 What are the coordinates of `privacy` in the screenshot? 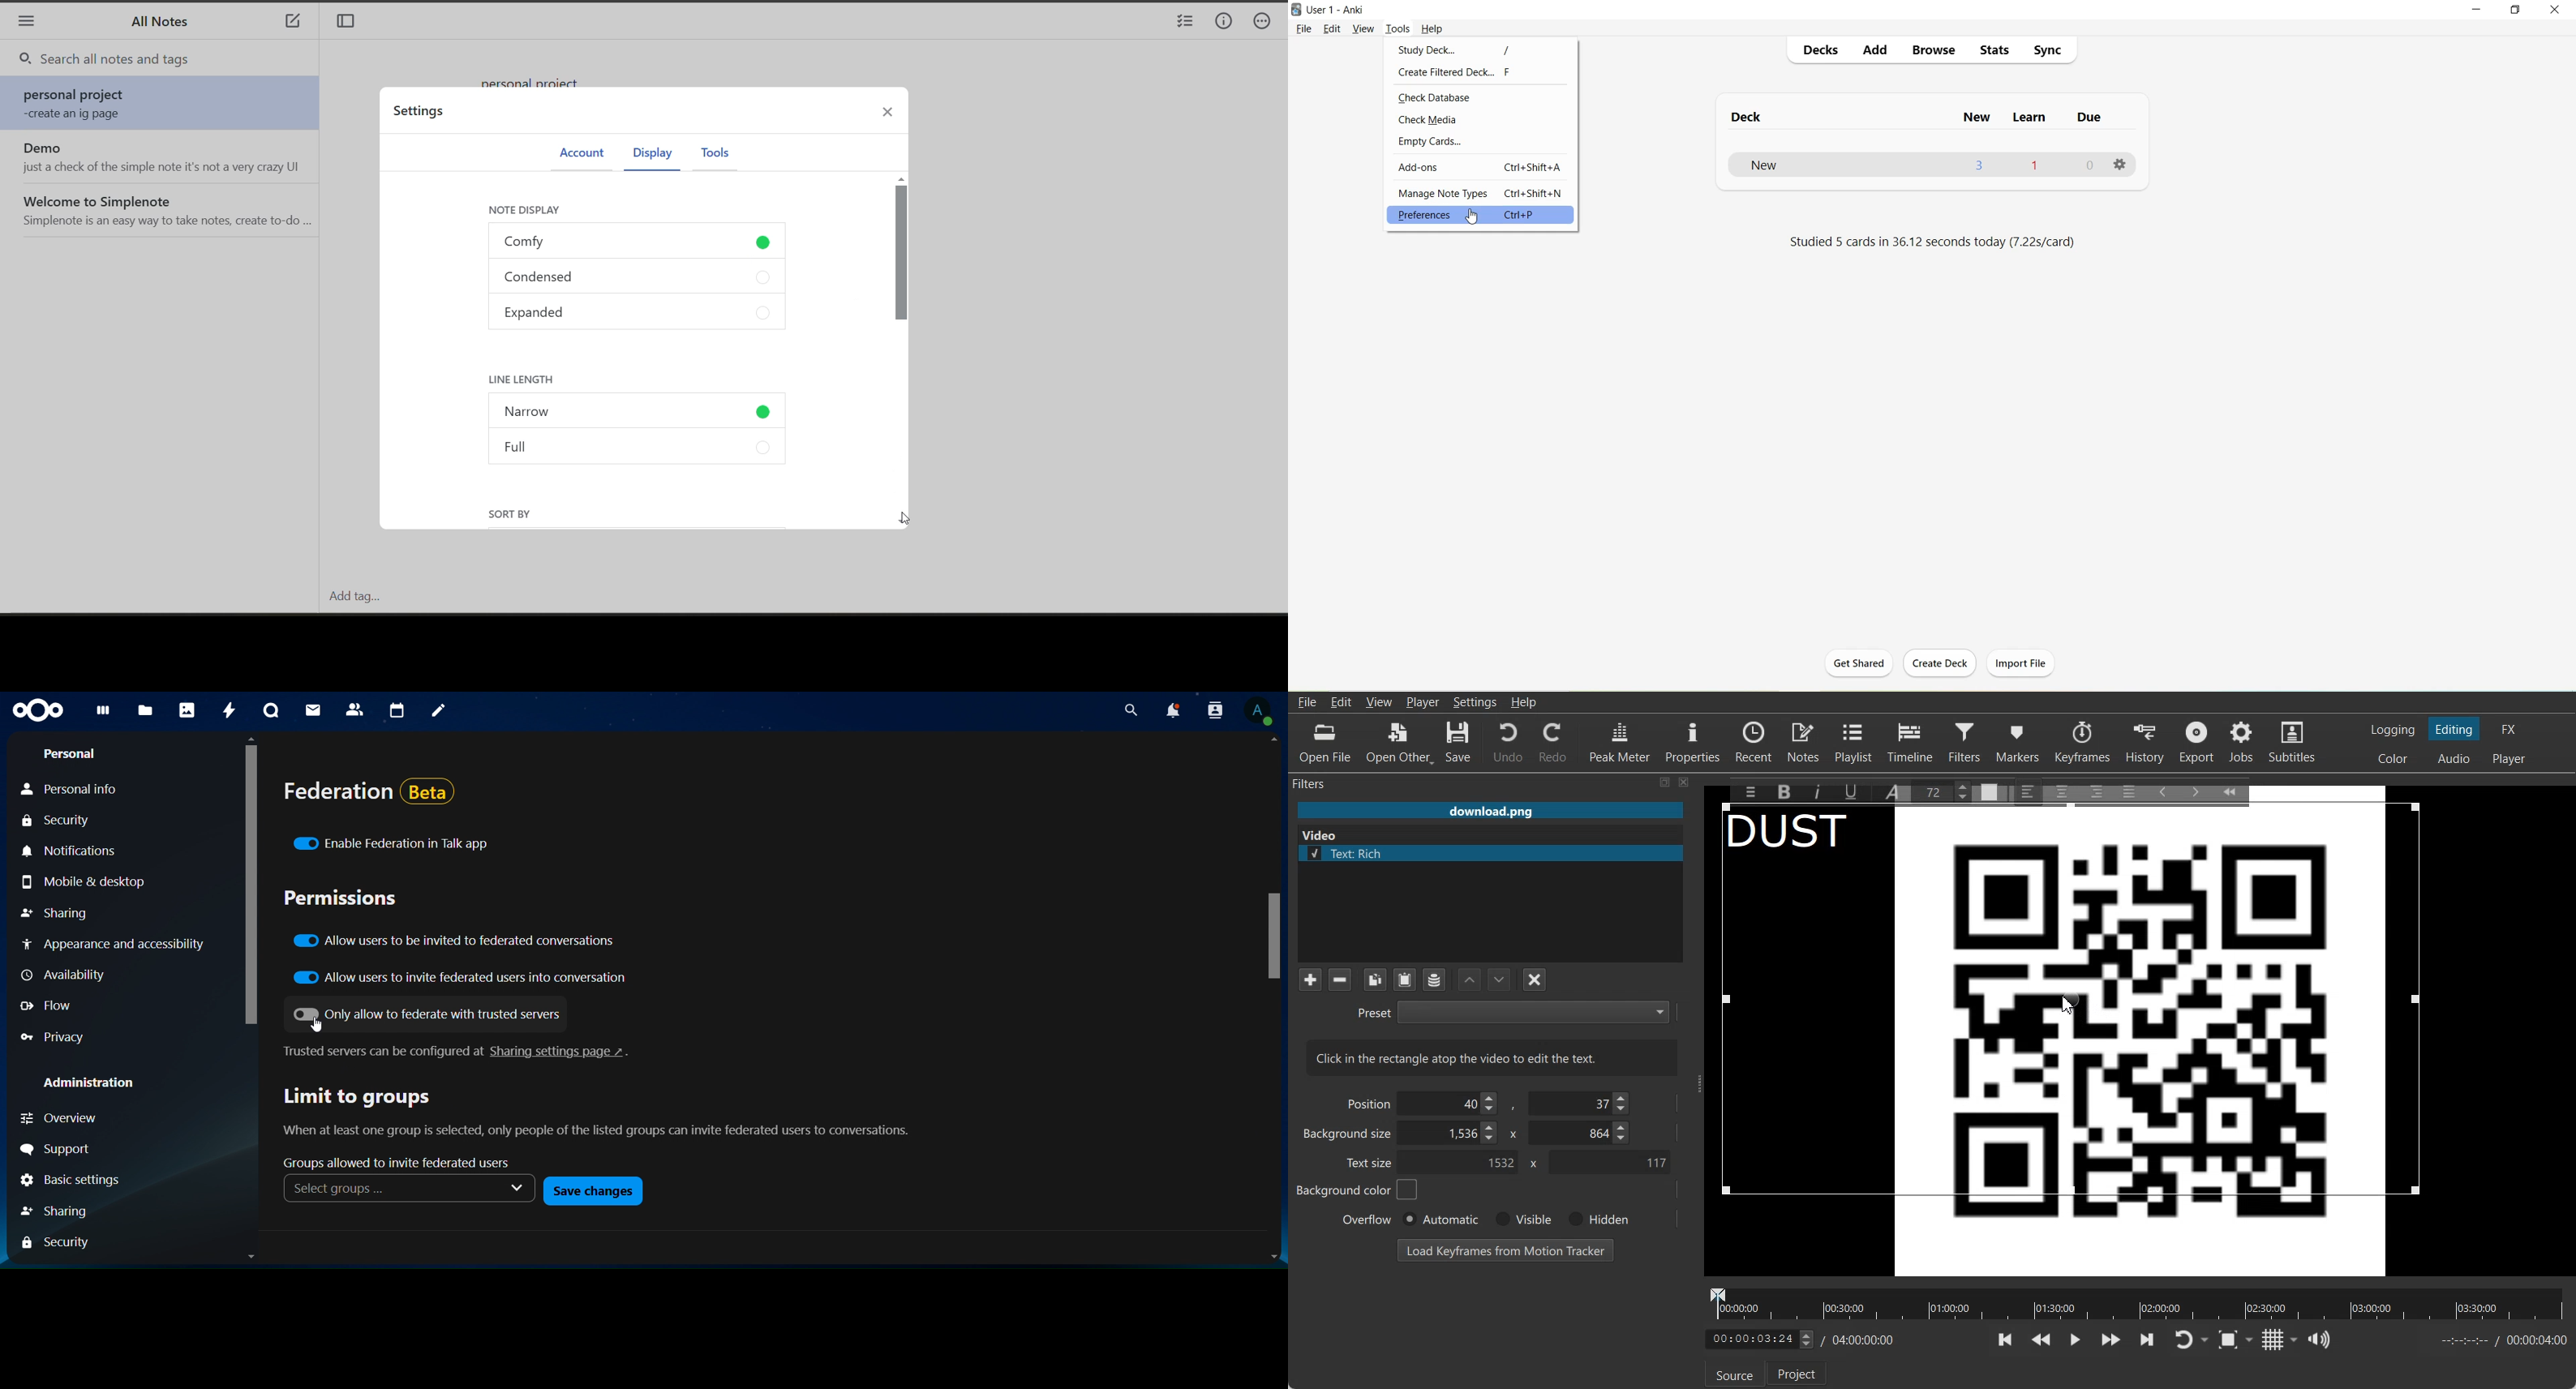 It's located at (58, 1040).